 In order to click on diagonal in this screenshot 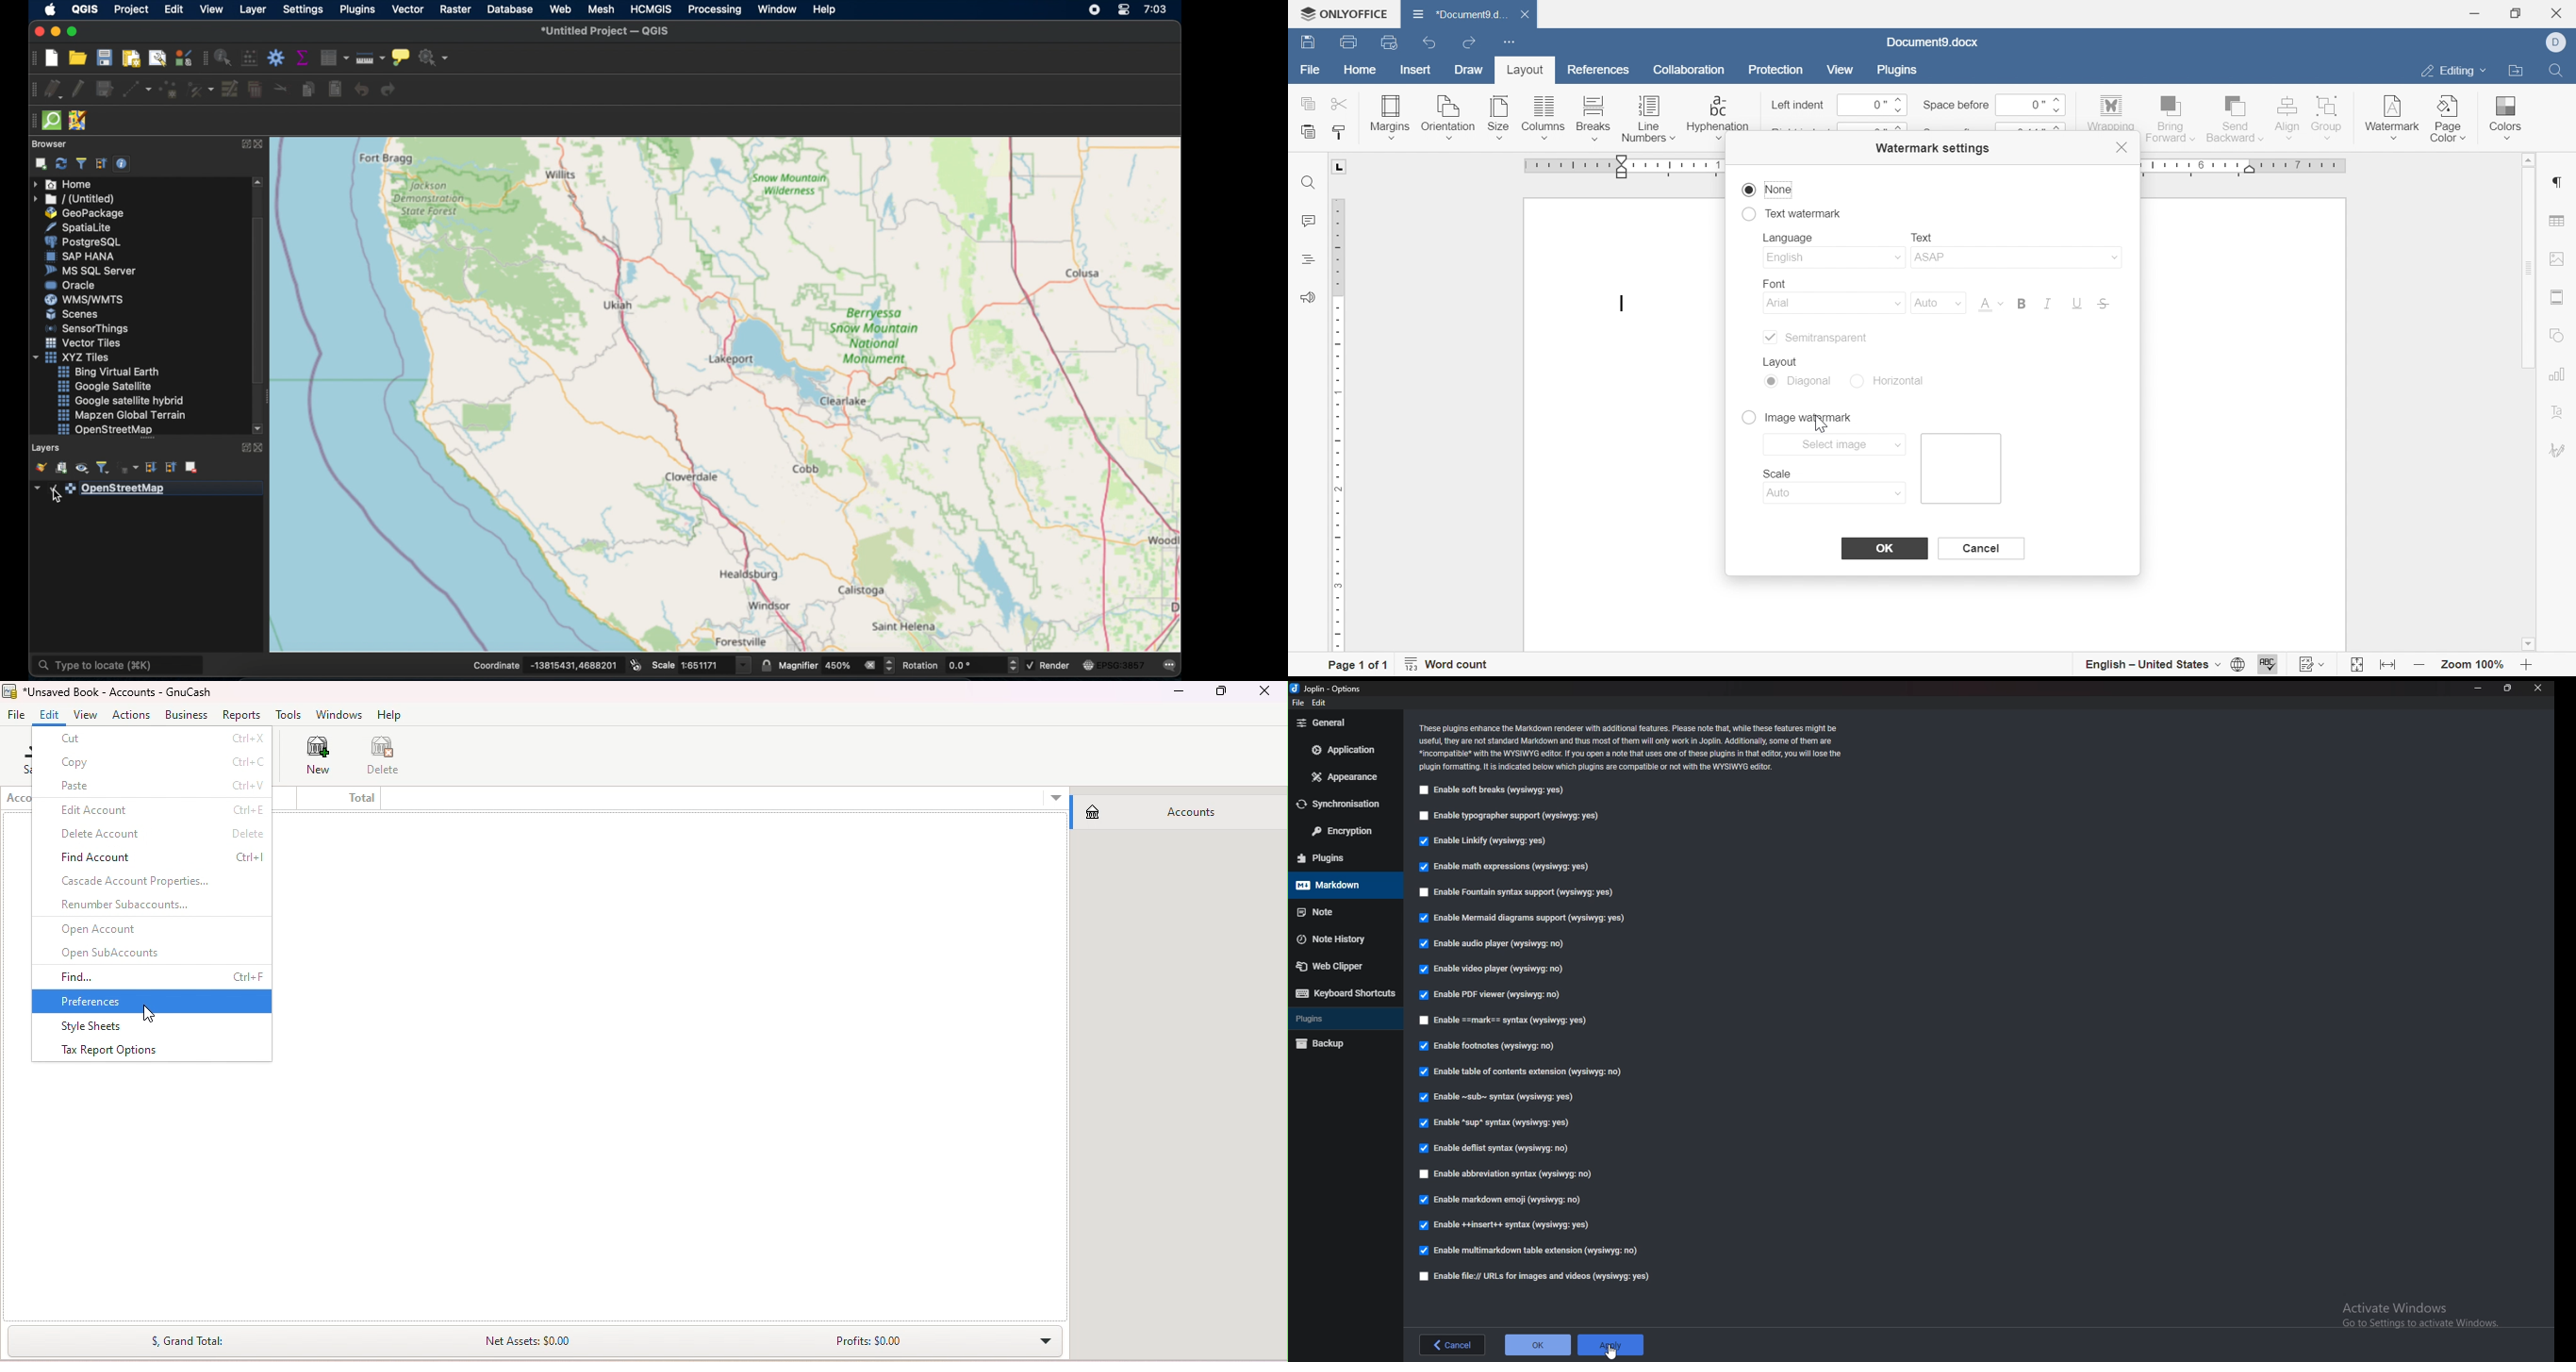, I will do `click(1800, 383)`.